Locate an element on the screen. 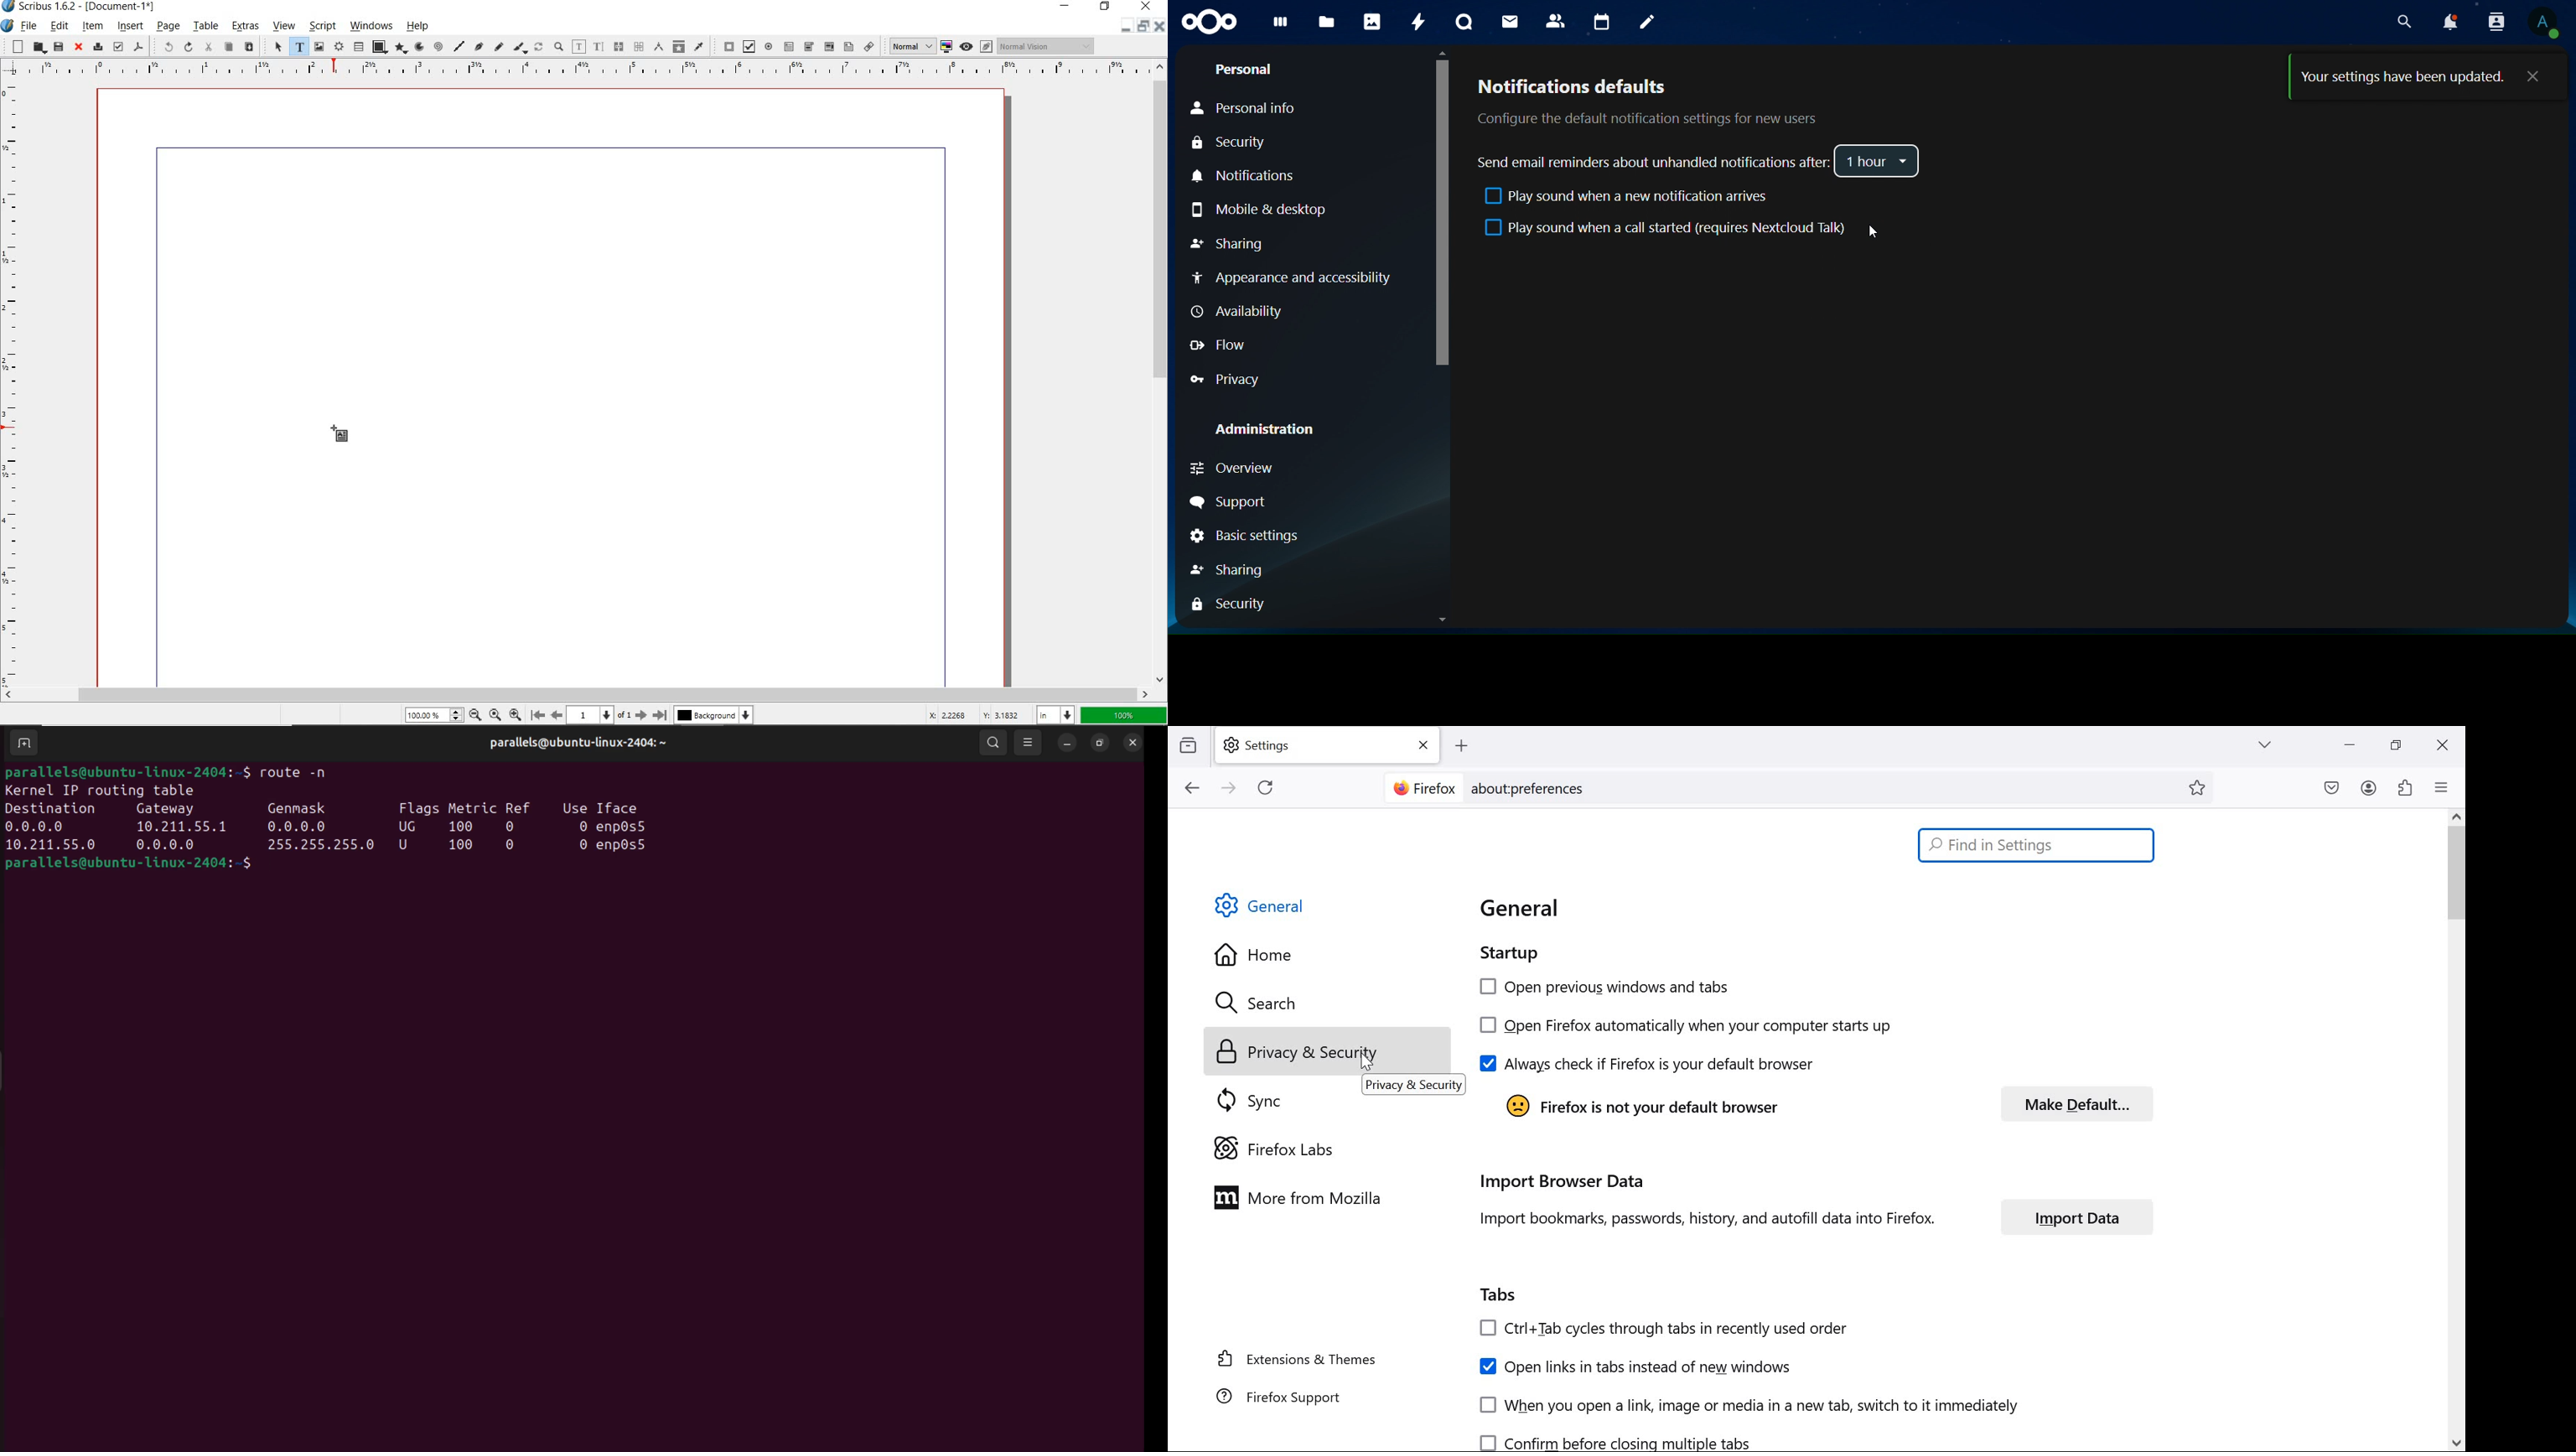  save as pdf is located at coordinates (139, 48).